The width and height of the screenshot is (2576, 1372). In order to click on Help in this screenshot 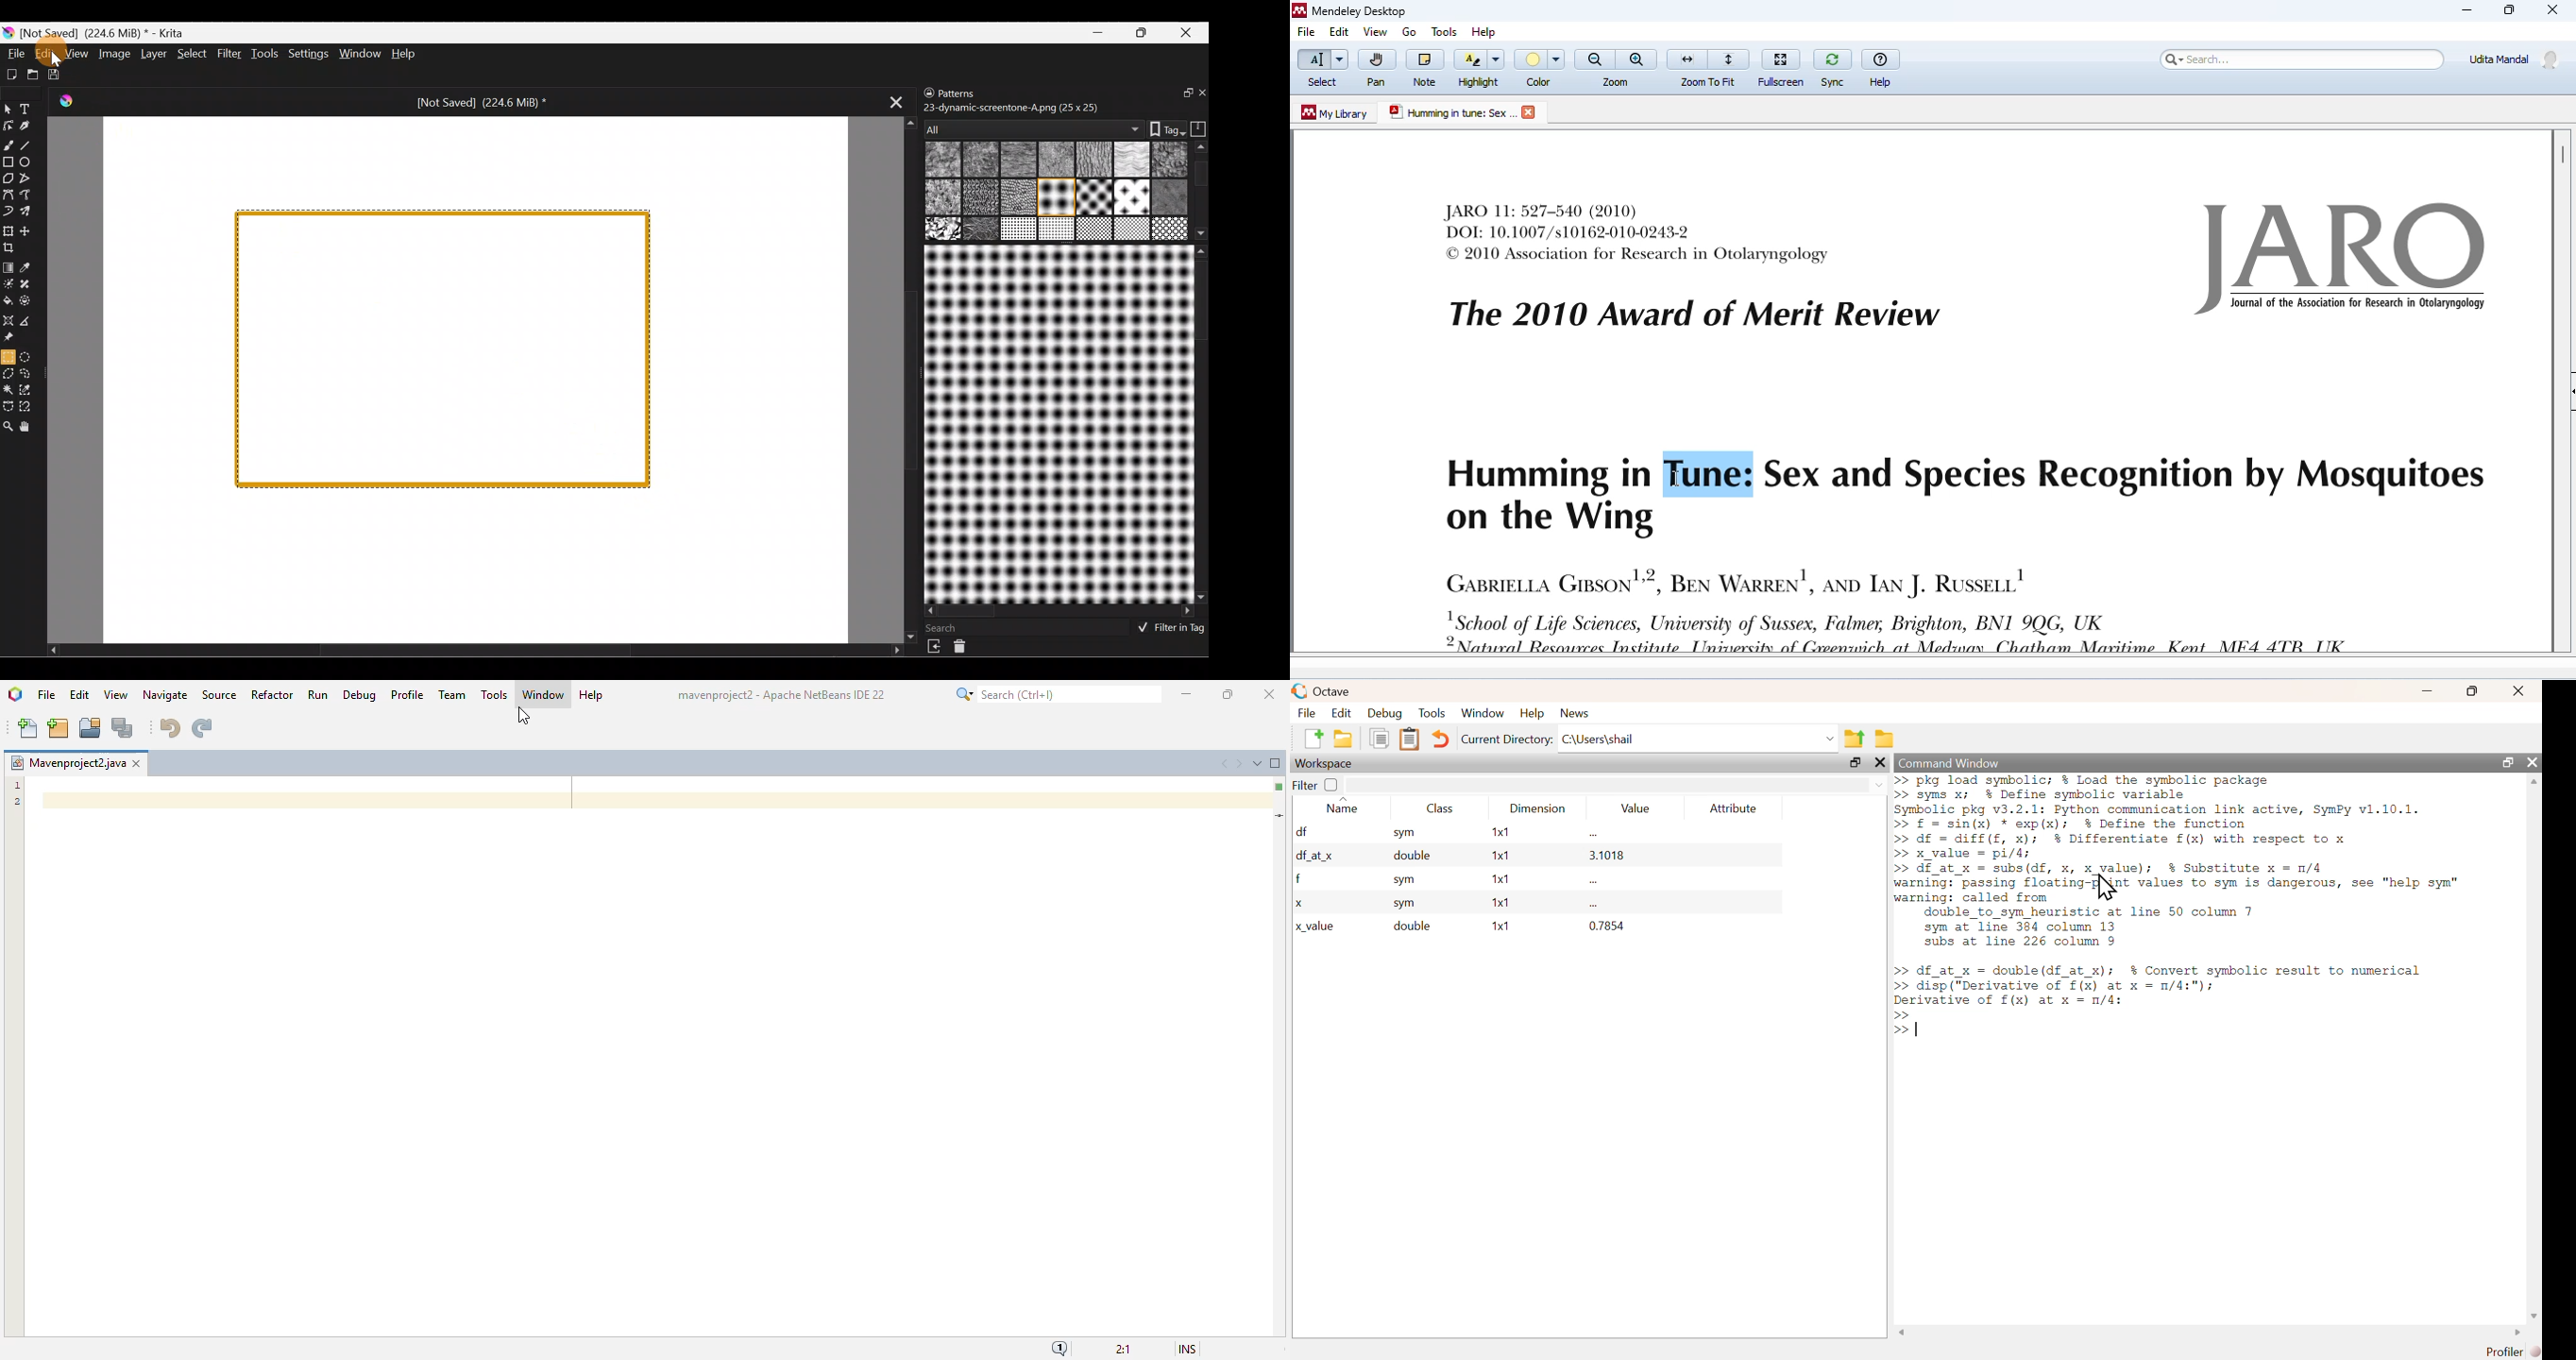, I will do `click(405, 53)`.